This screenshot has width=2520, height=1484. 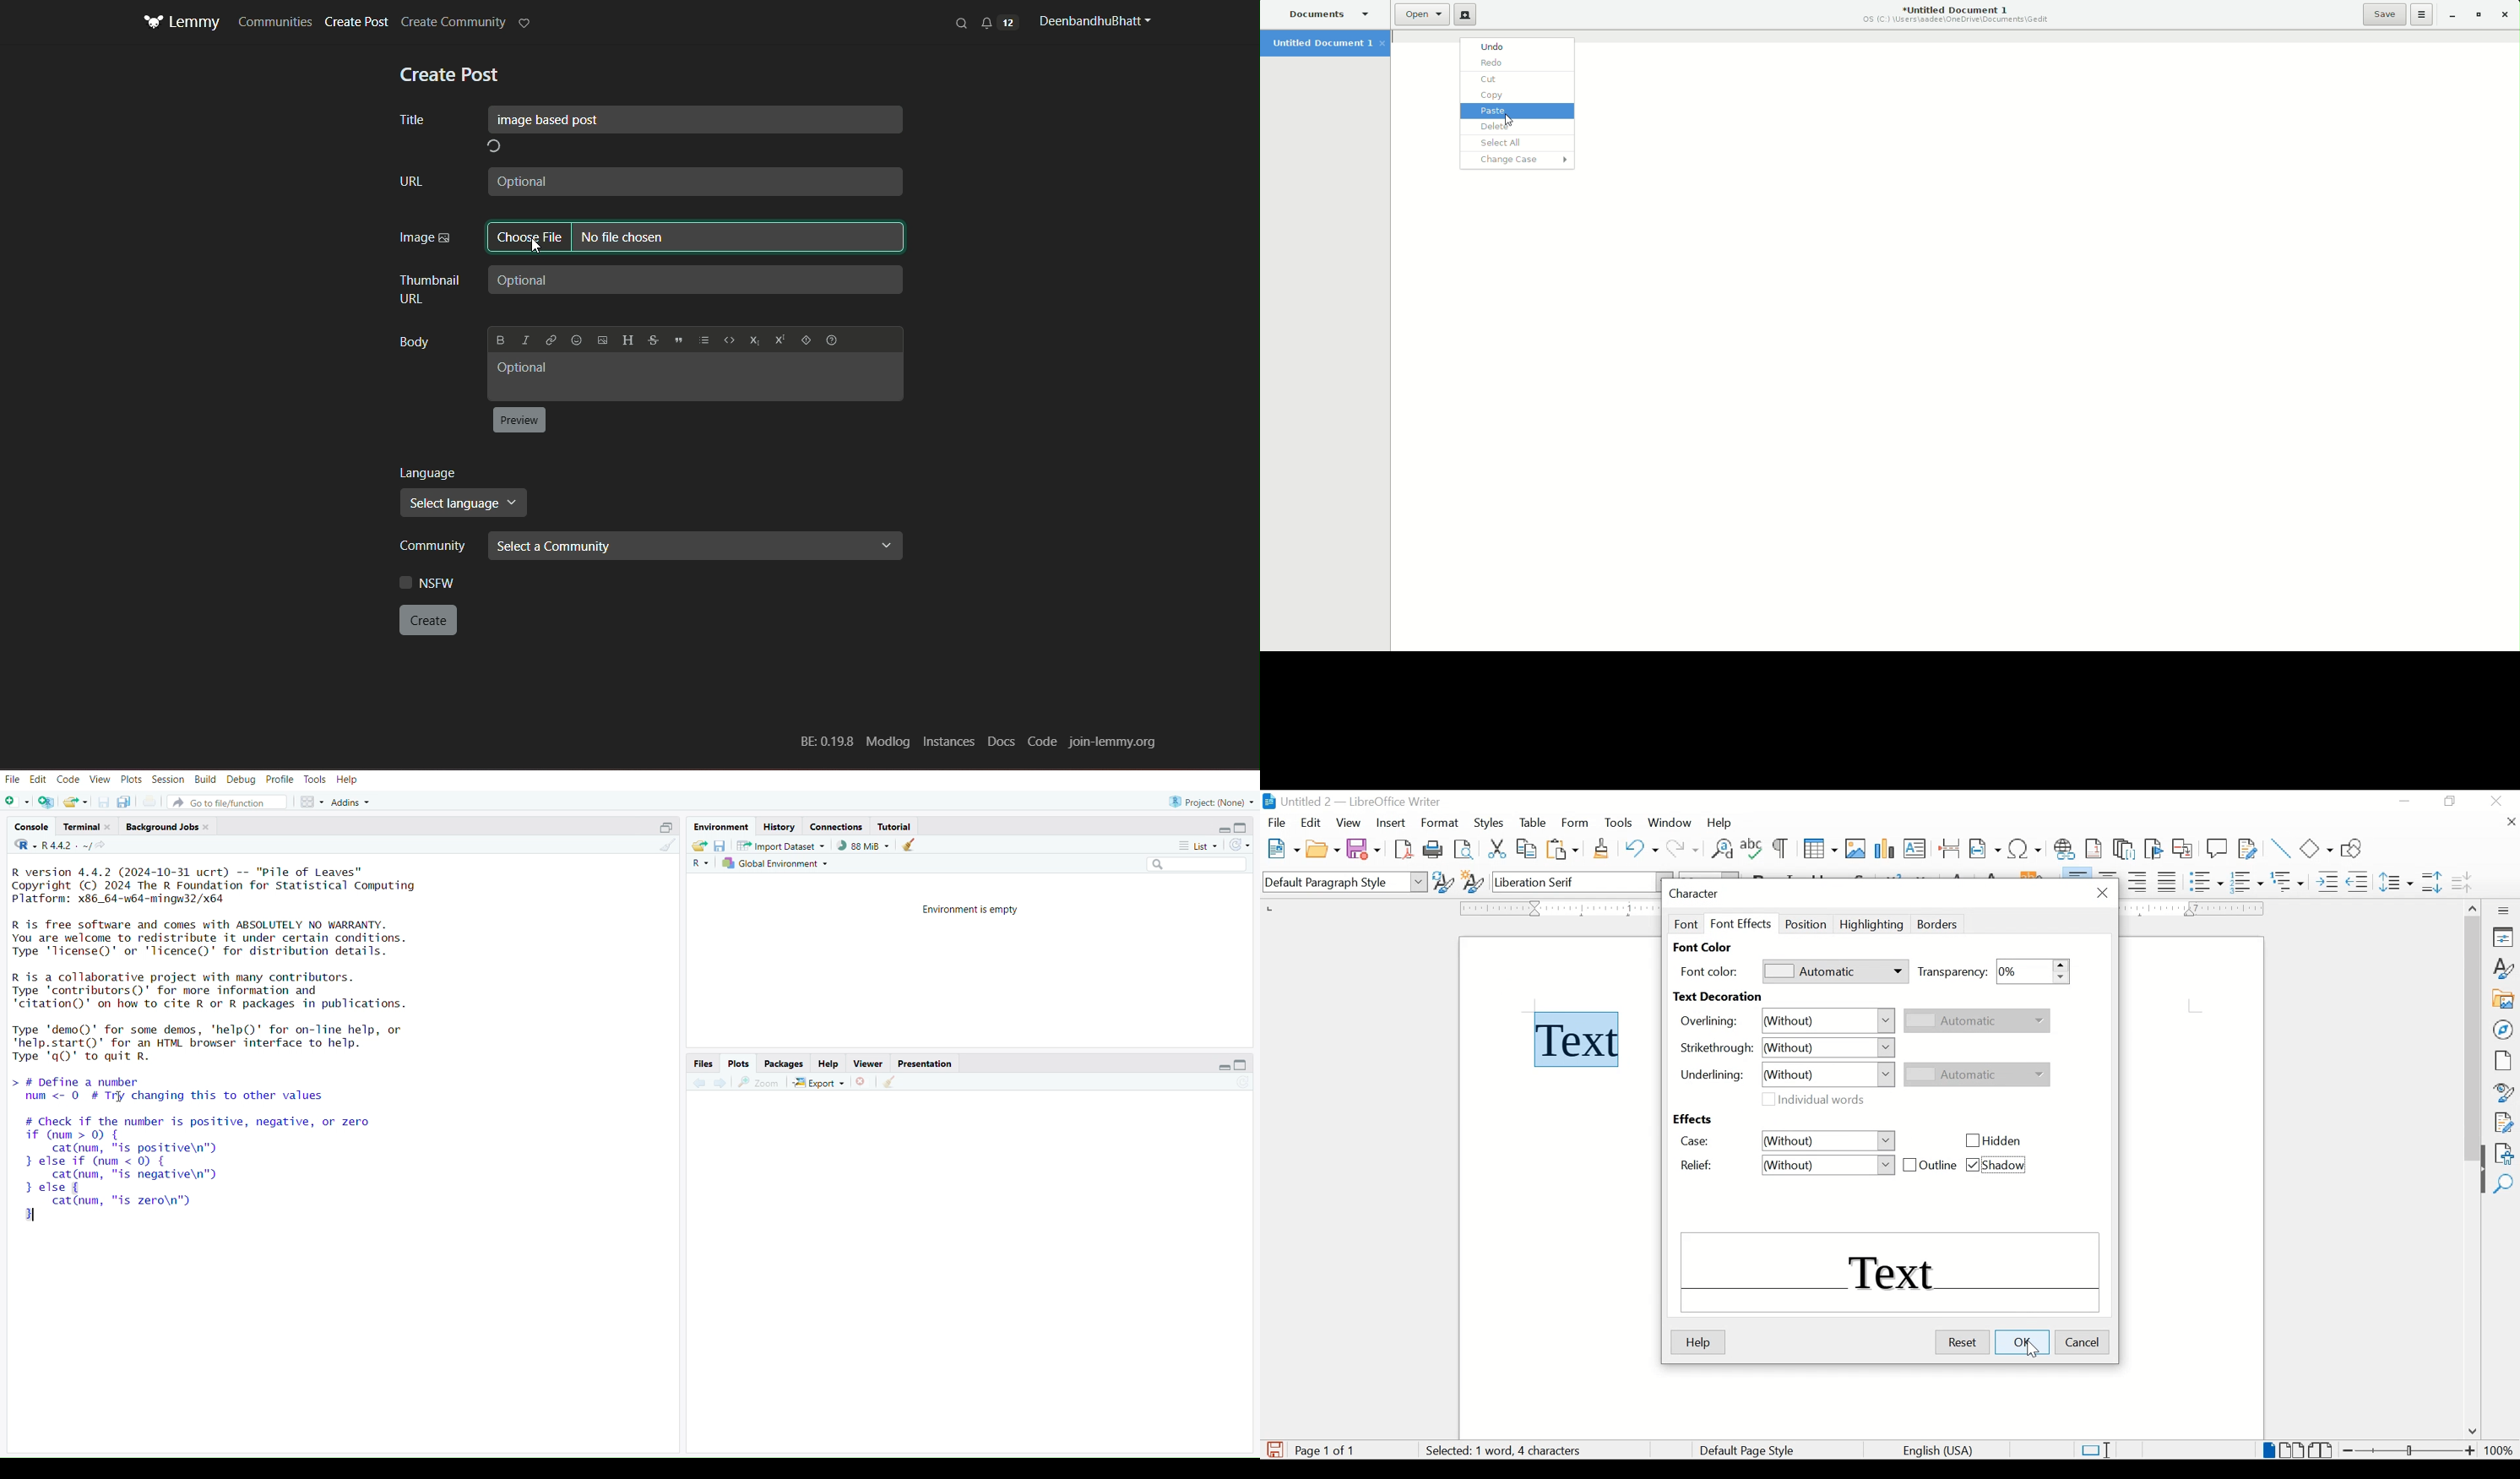 I want to click on import dataset, so click(x=780, y=846).